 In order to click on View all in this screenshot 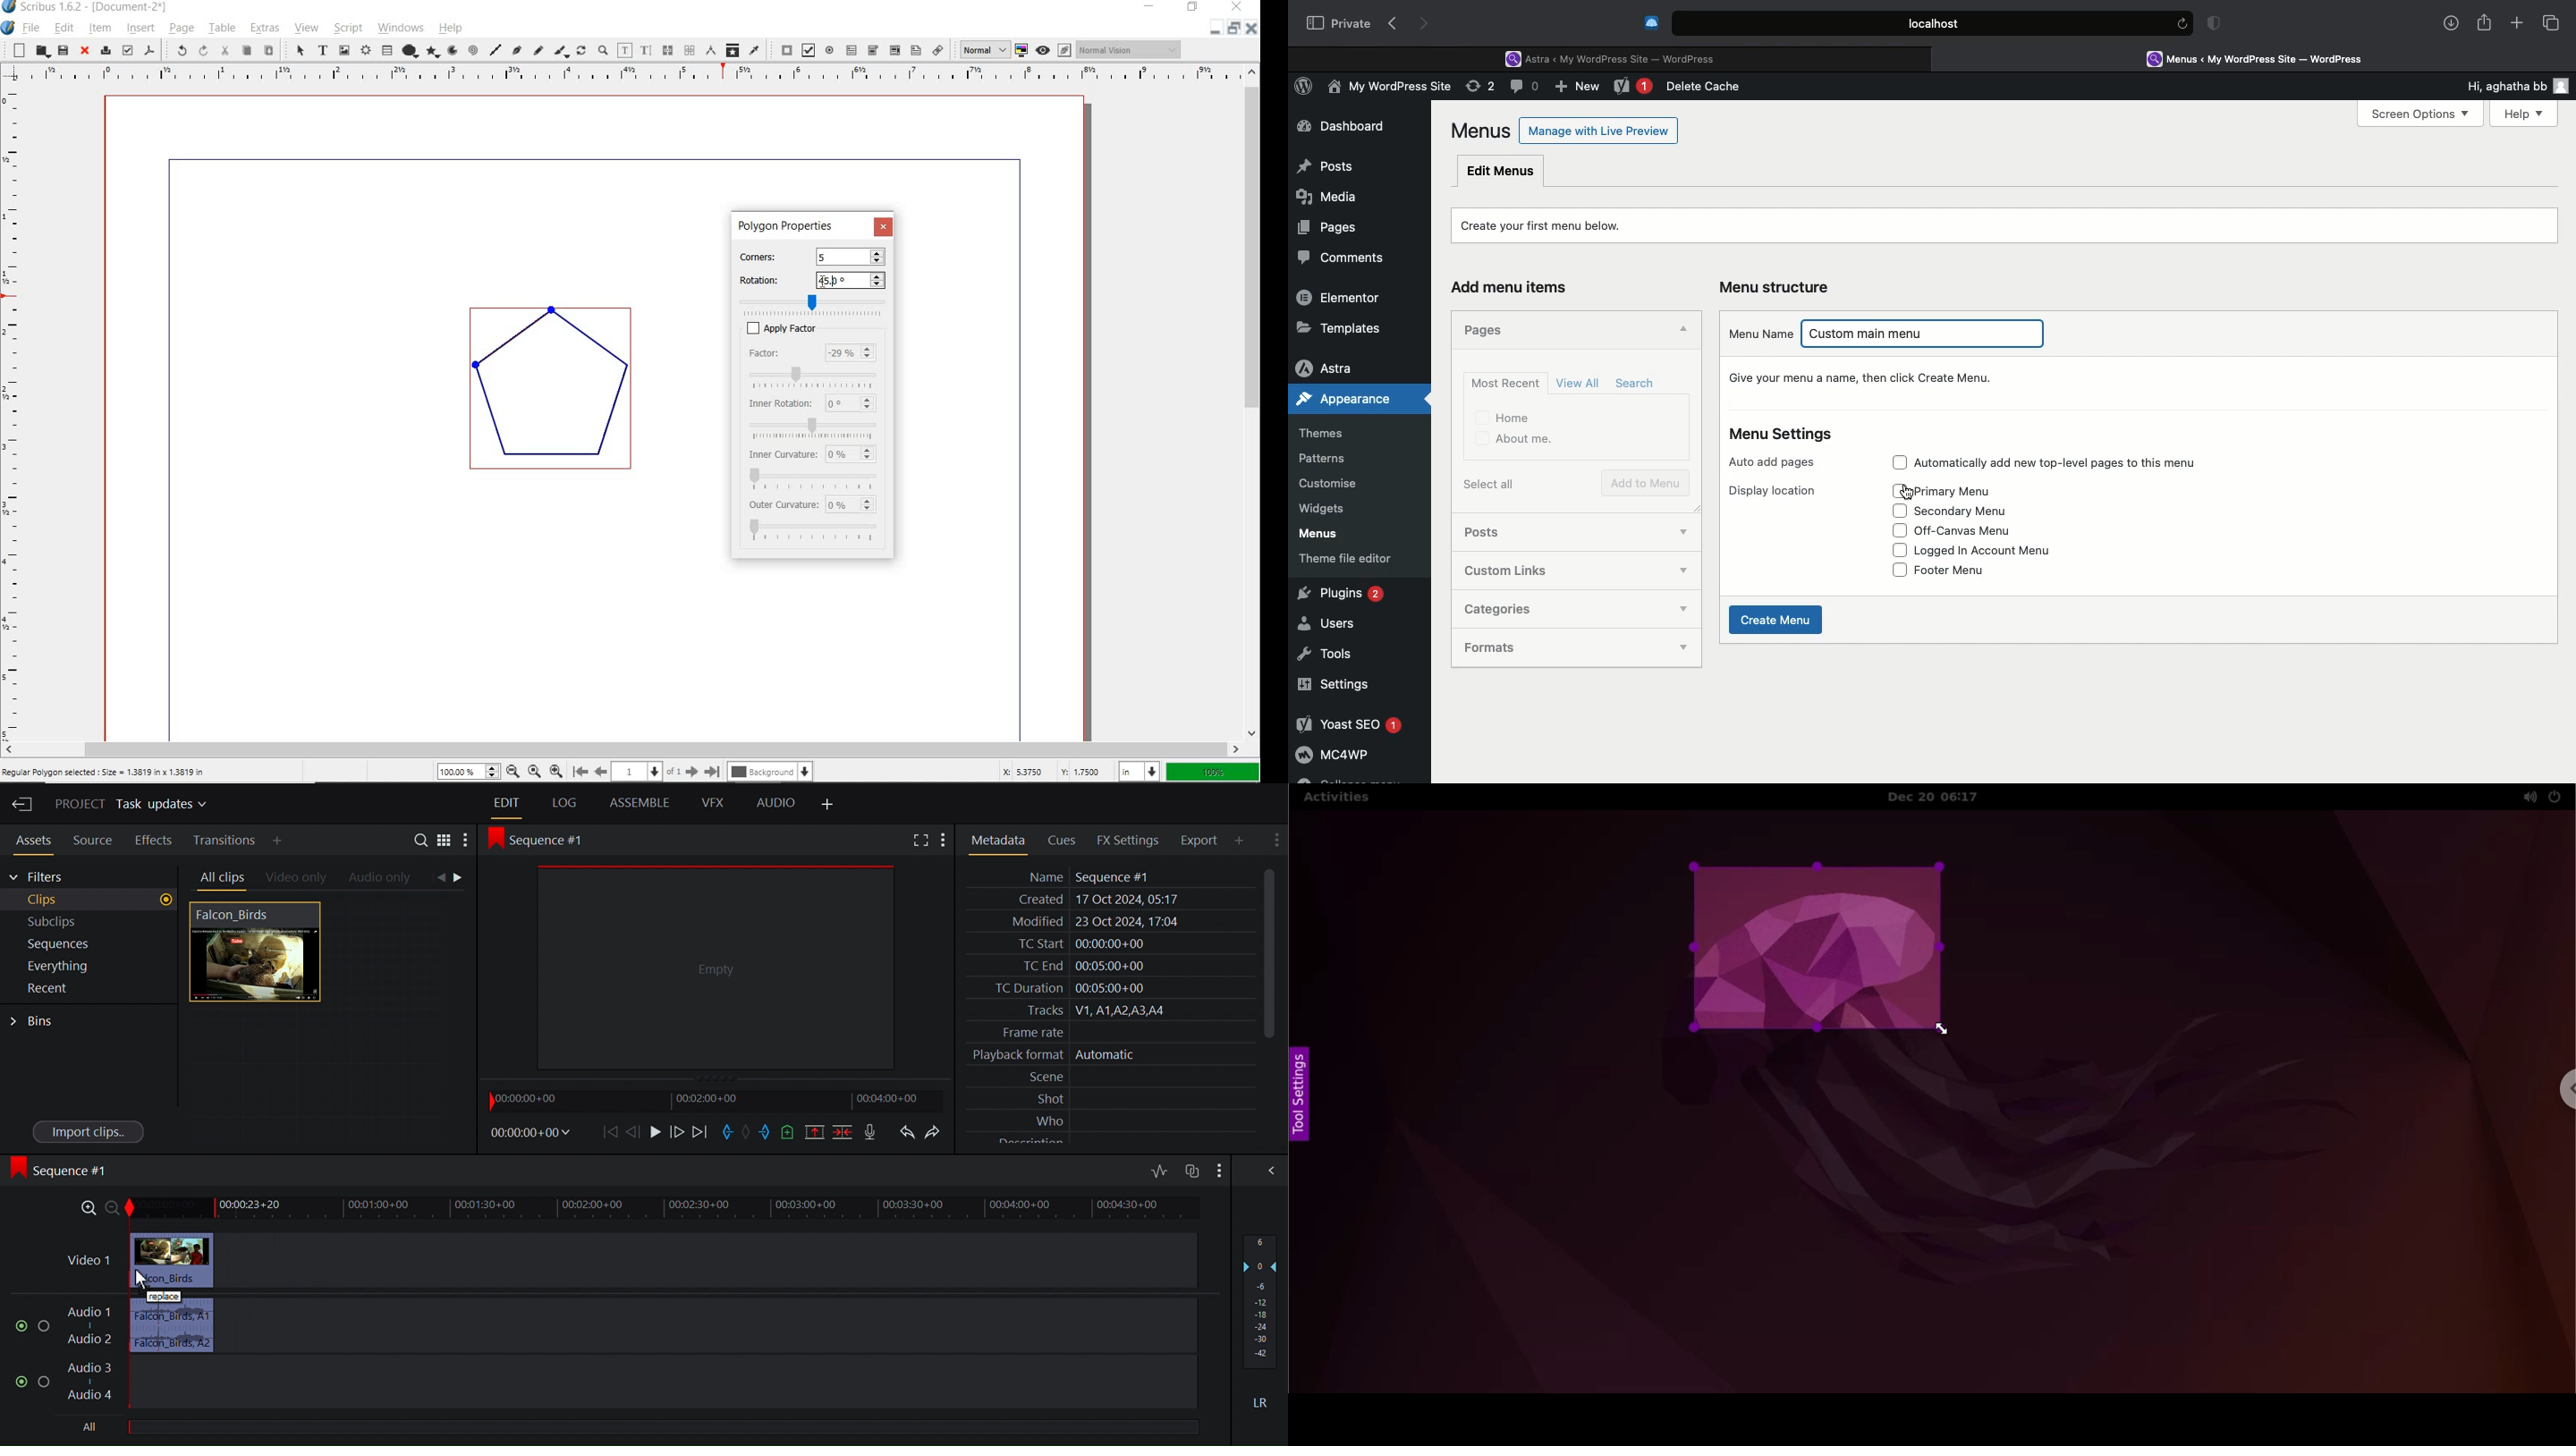, I will do `click(1580, 383)`.